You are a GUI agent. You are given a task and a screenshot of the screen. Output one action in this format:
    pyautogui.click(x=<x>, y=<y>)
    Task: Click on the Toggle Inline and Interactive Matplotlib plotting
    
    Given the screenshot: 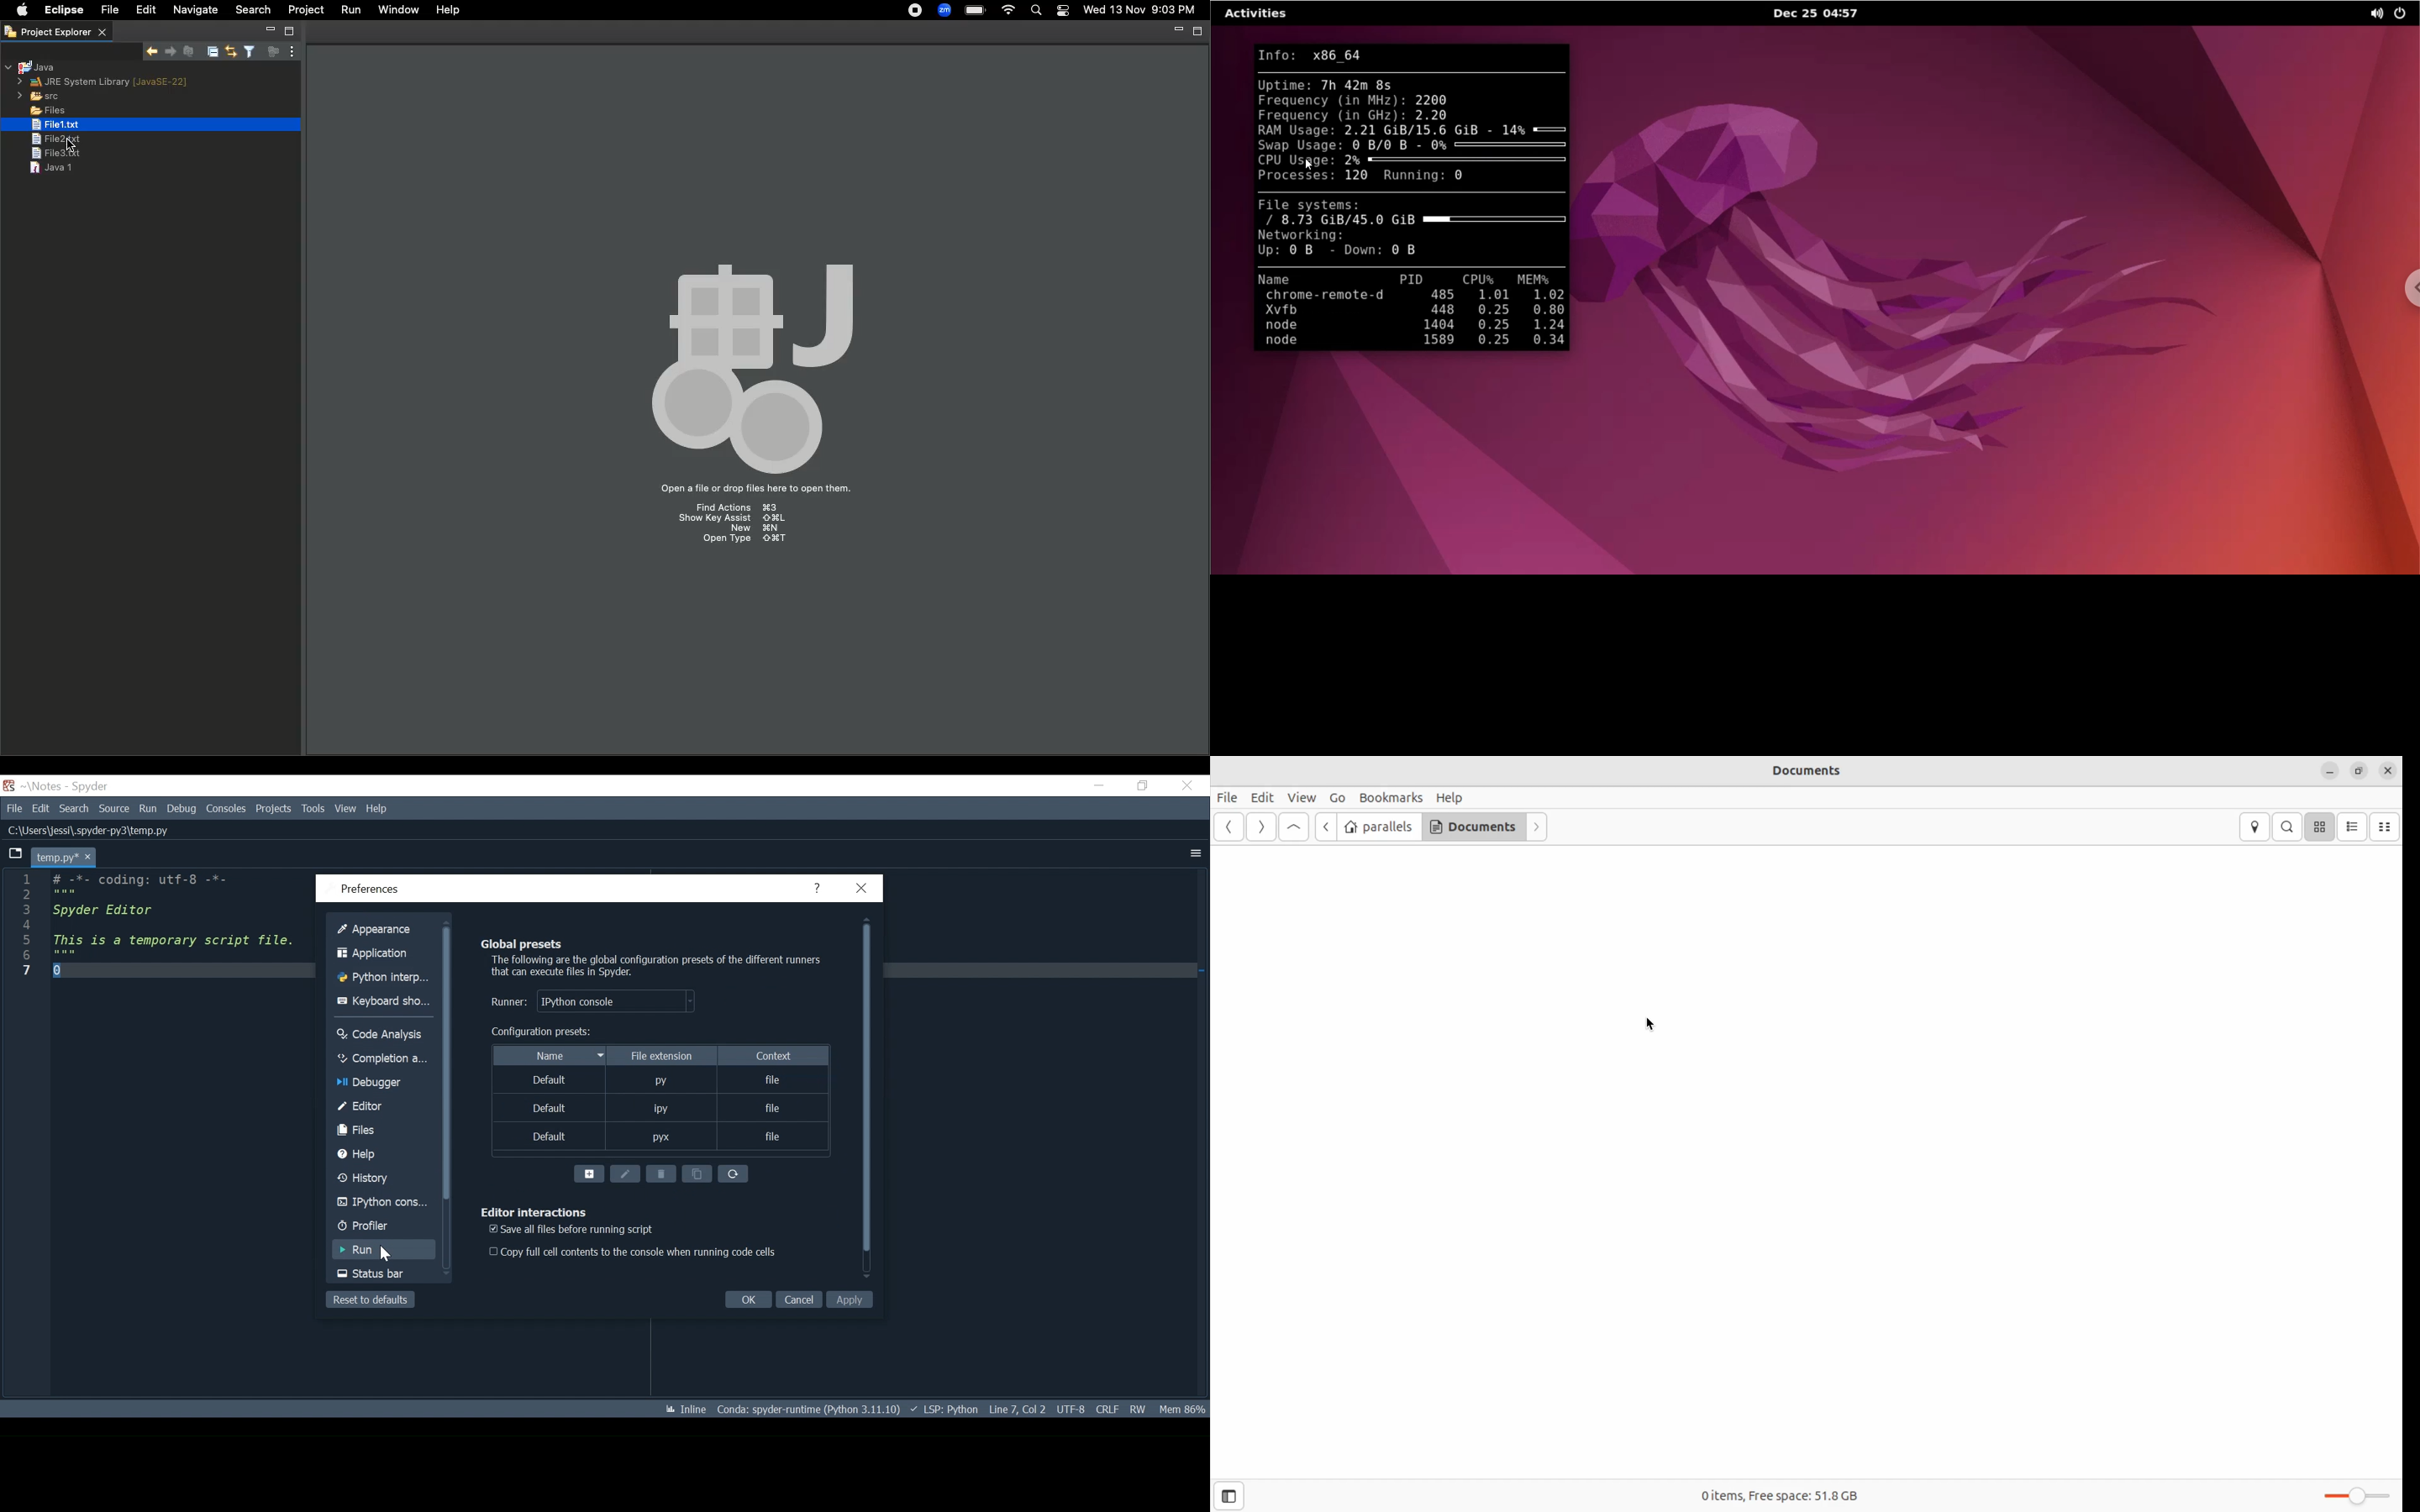 What is the action you would take?
    pyautogui.click(x=682, y=1408)
    